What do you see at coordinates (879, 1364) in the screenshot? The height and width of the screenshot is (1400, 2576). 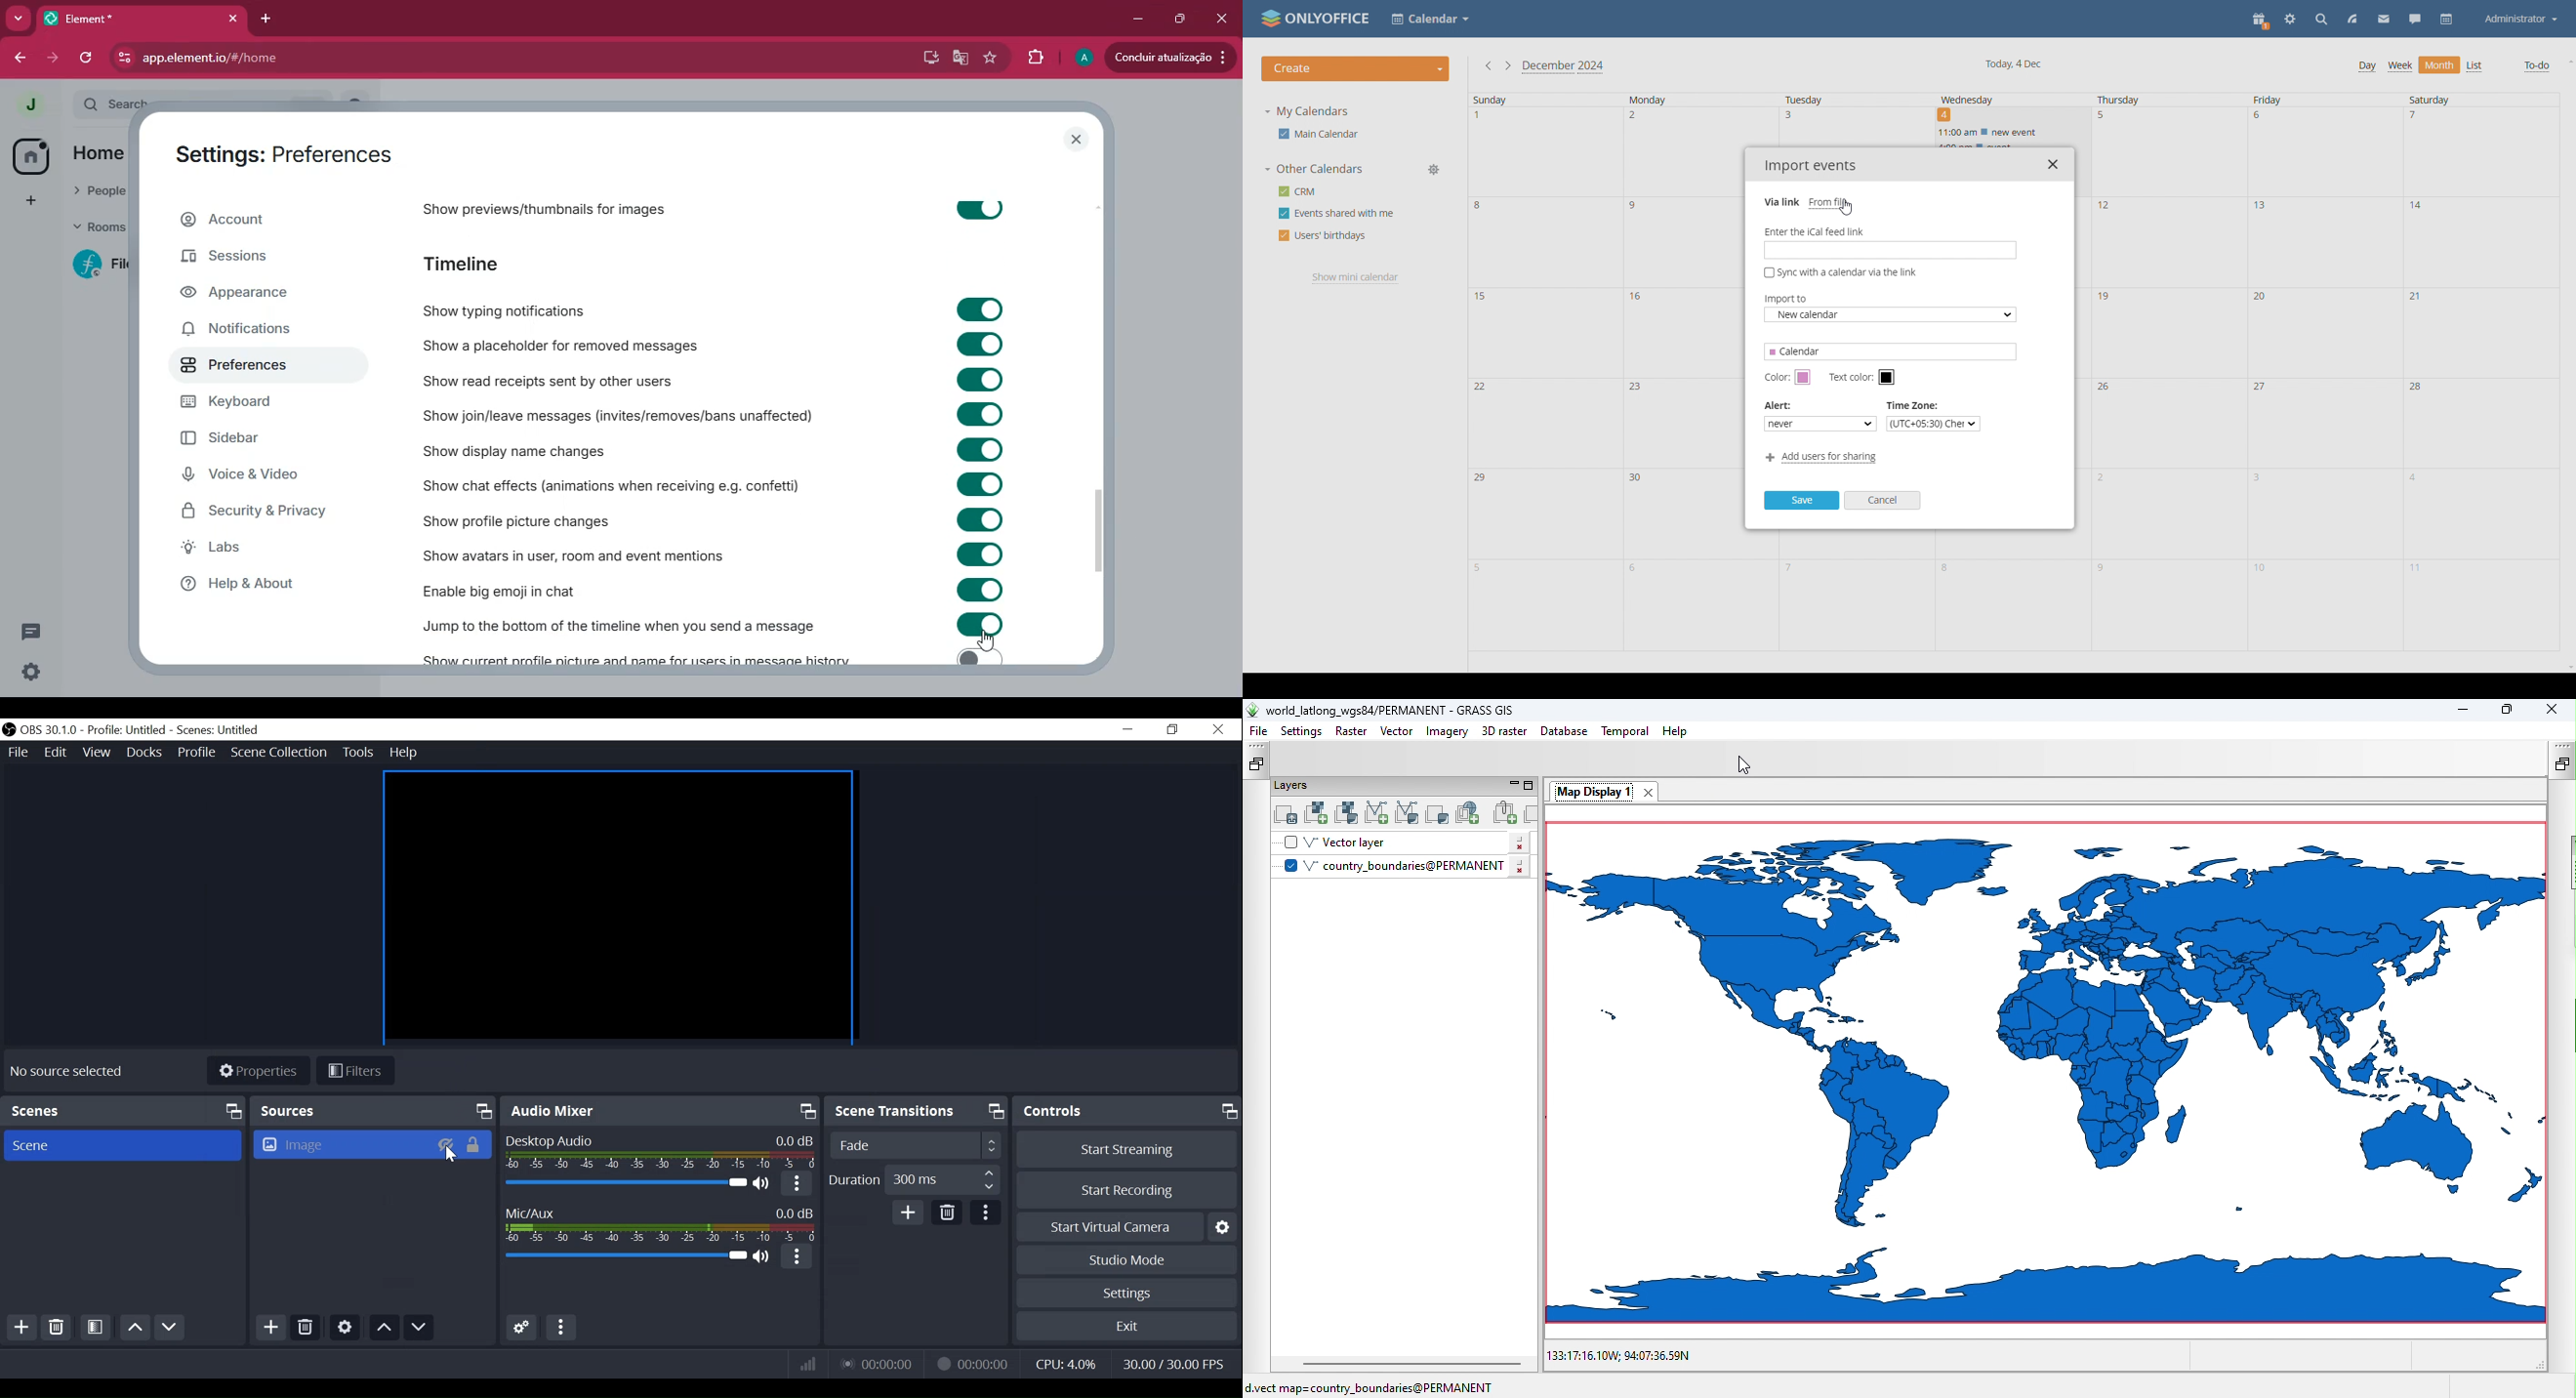 I see `Live Status` at bounding box center [879, 1364].